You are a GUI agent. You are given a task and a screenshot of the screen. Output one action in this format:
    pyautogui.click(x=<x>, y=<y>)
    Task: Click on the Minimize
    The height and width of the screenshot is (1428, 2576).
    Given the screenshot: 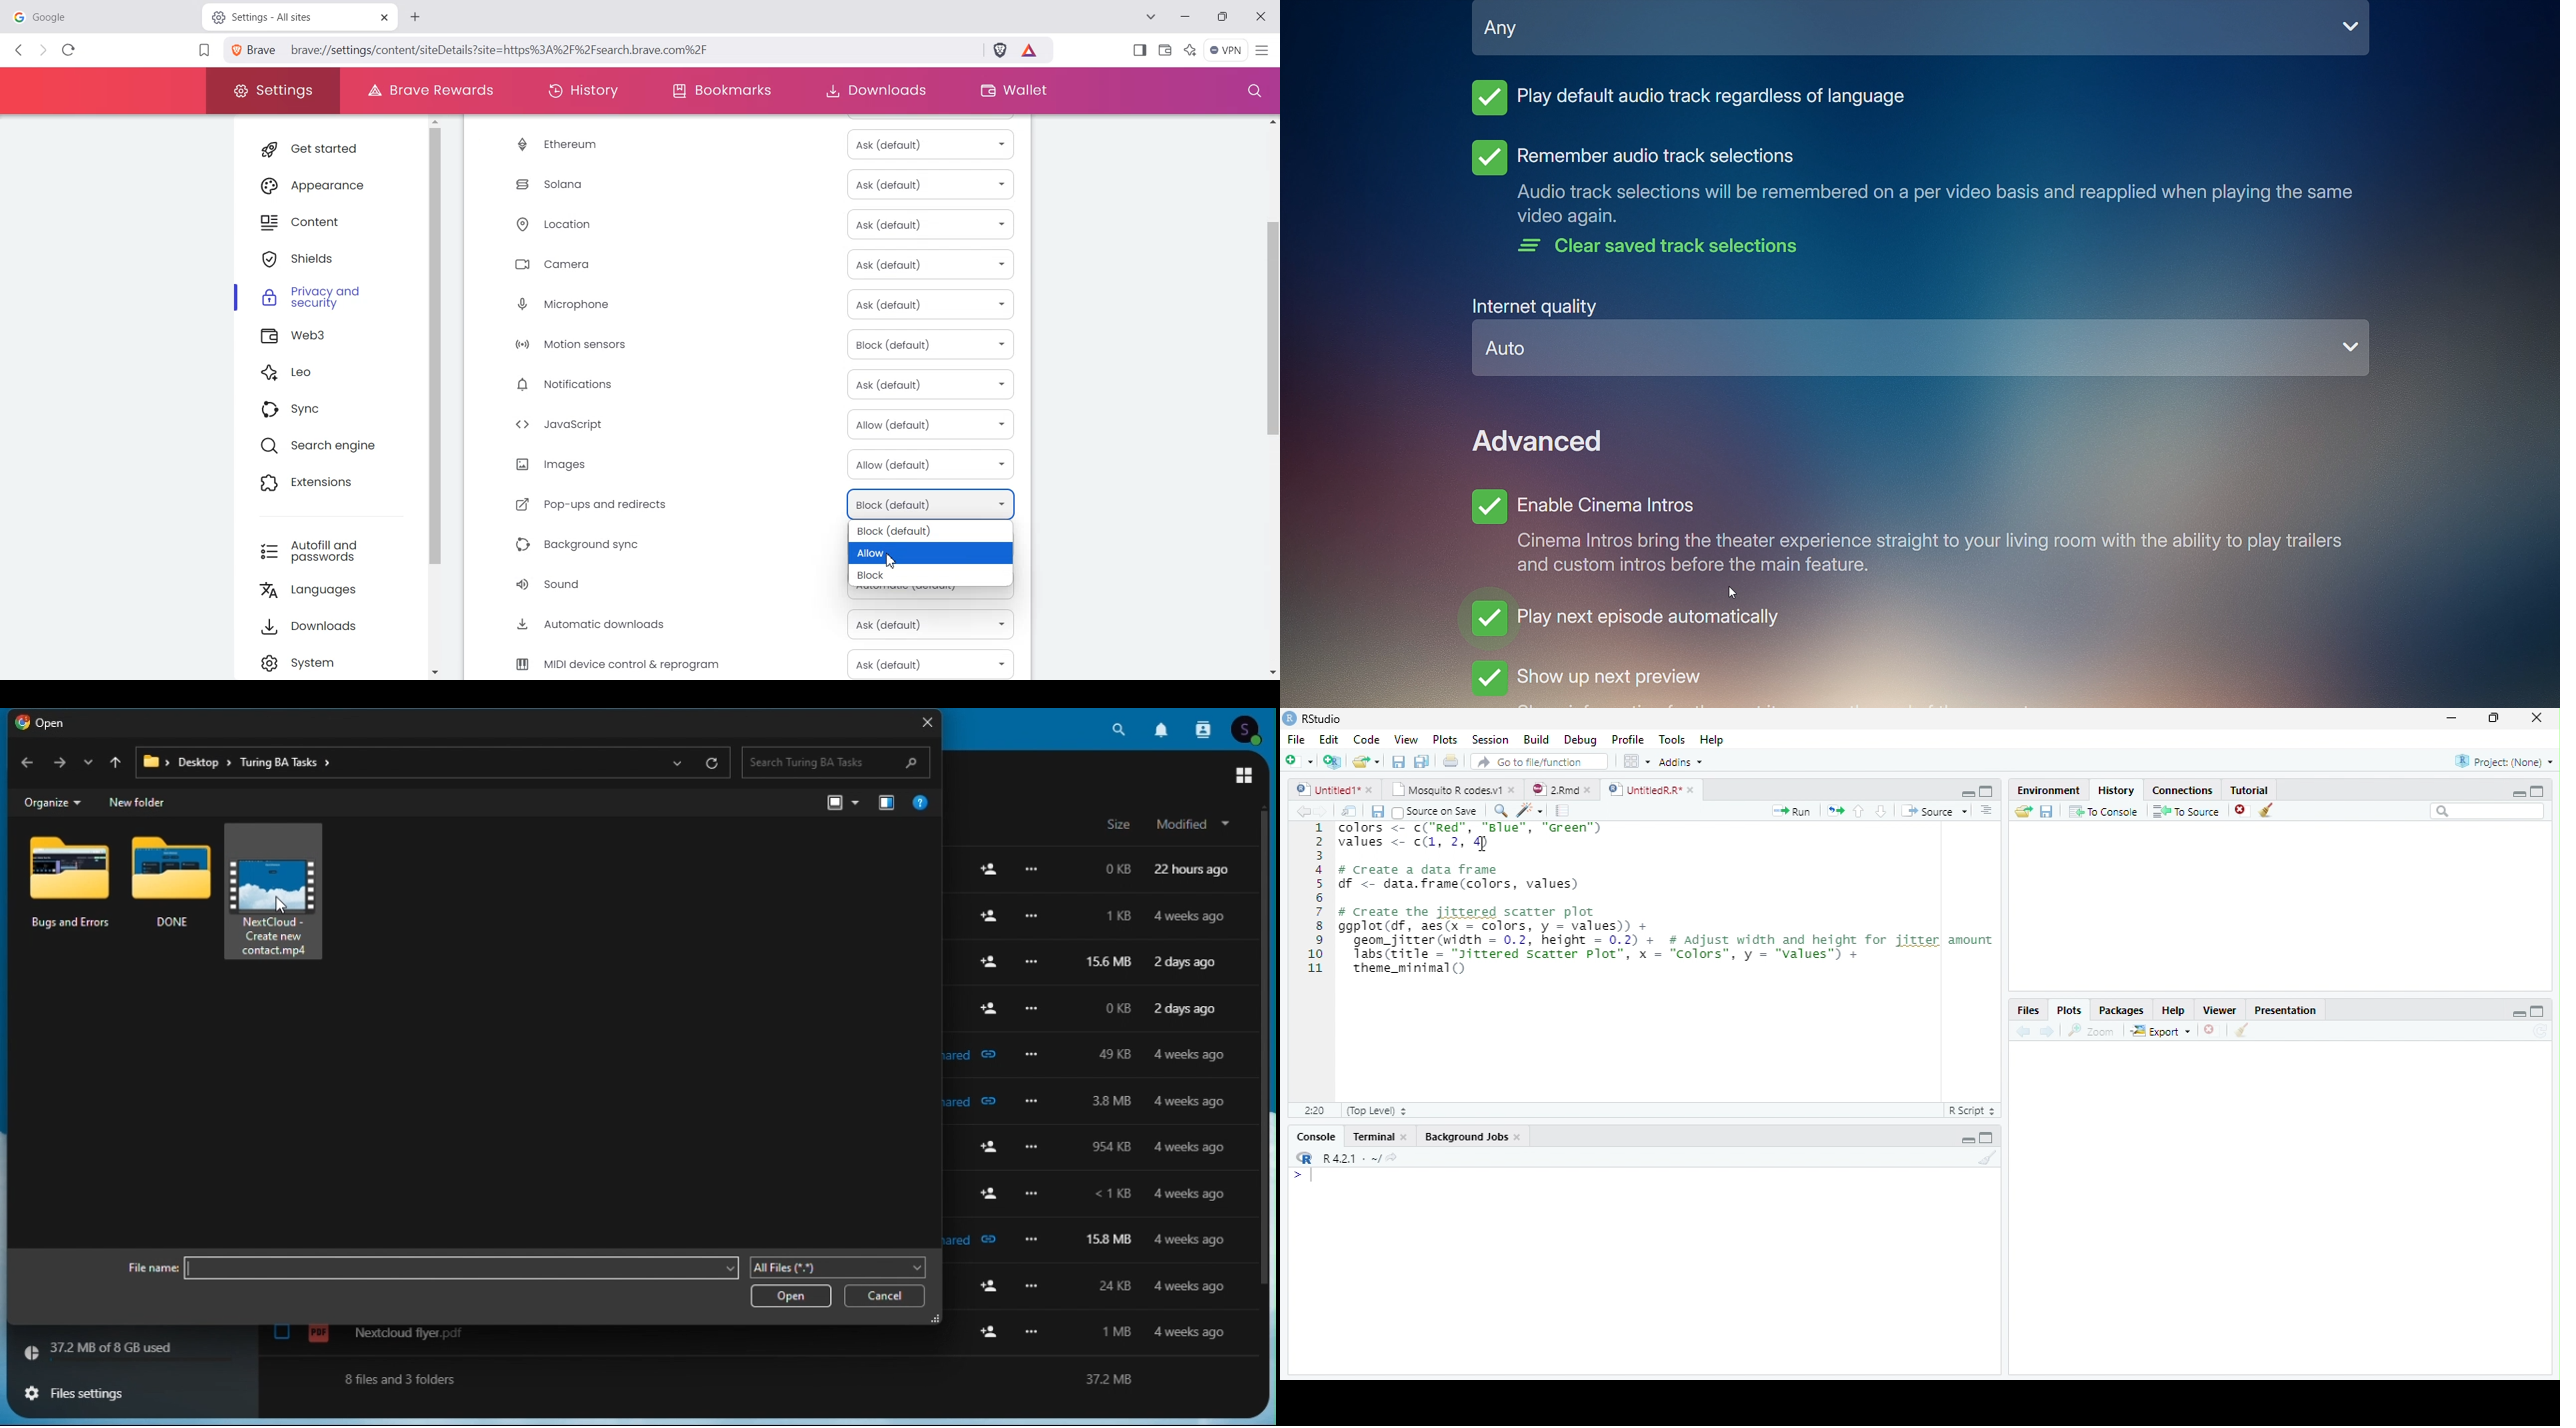 What is the action you would take?
    pyautogui.click(x=1967, y=793)
    